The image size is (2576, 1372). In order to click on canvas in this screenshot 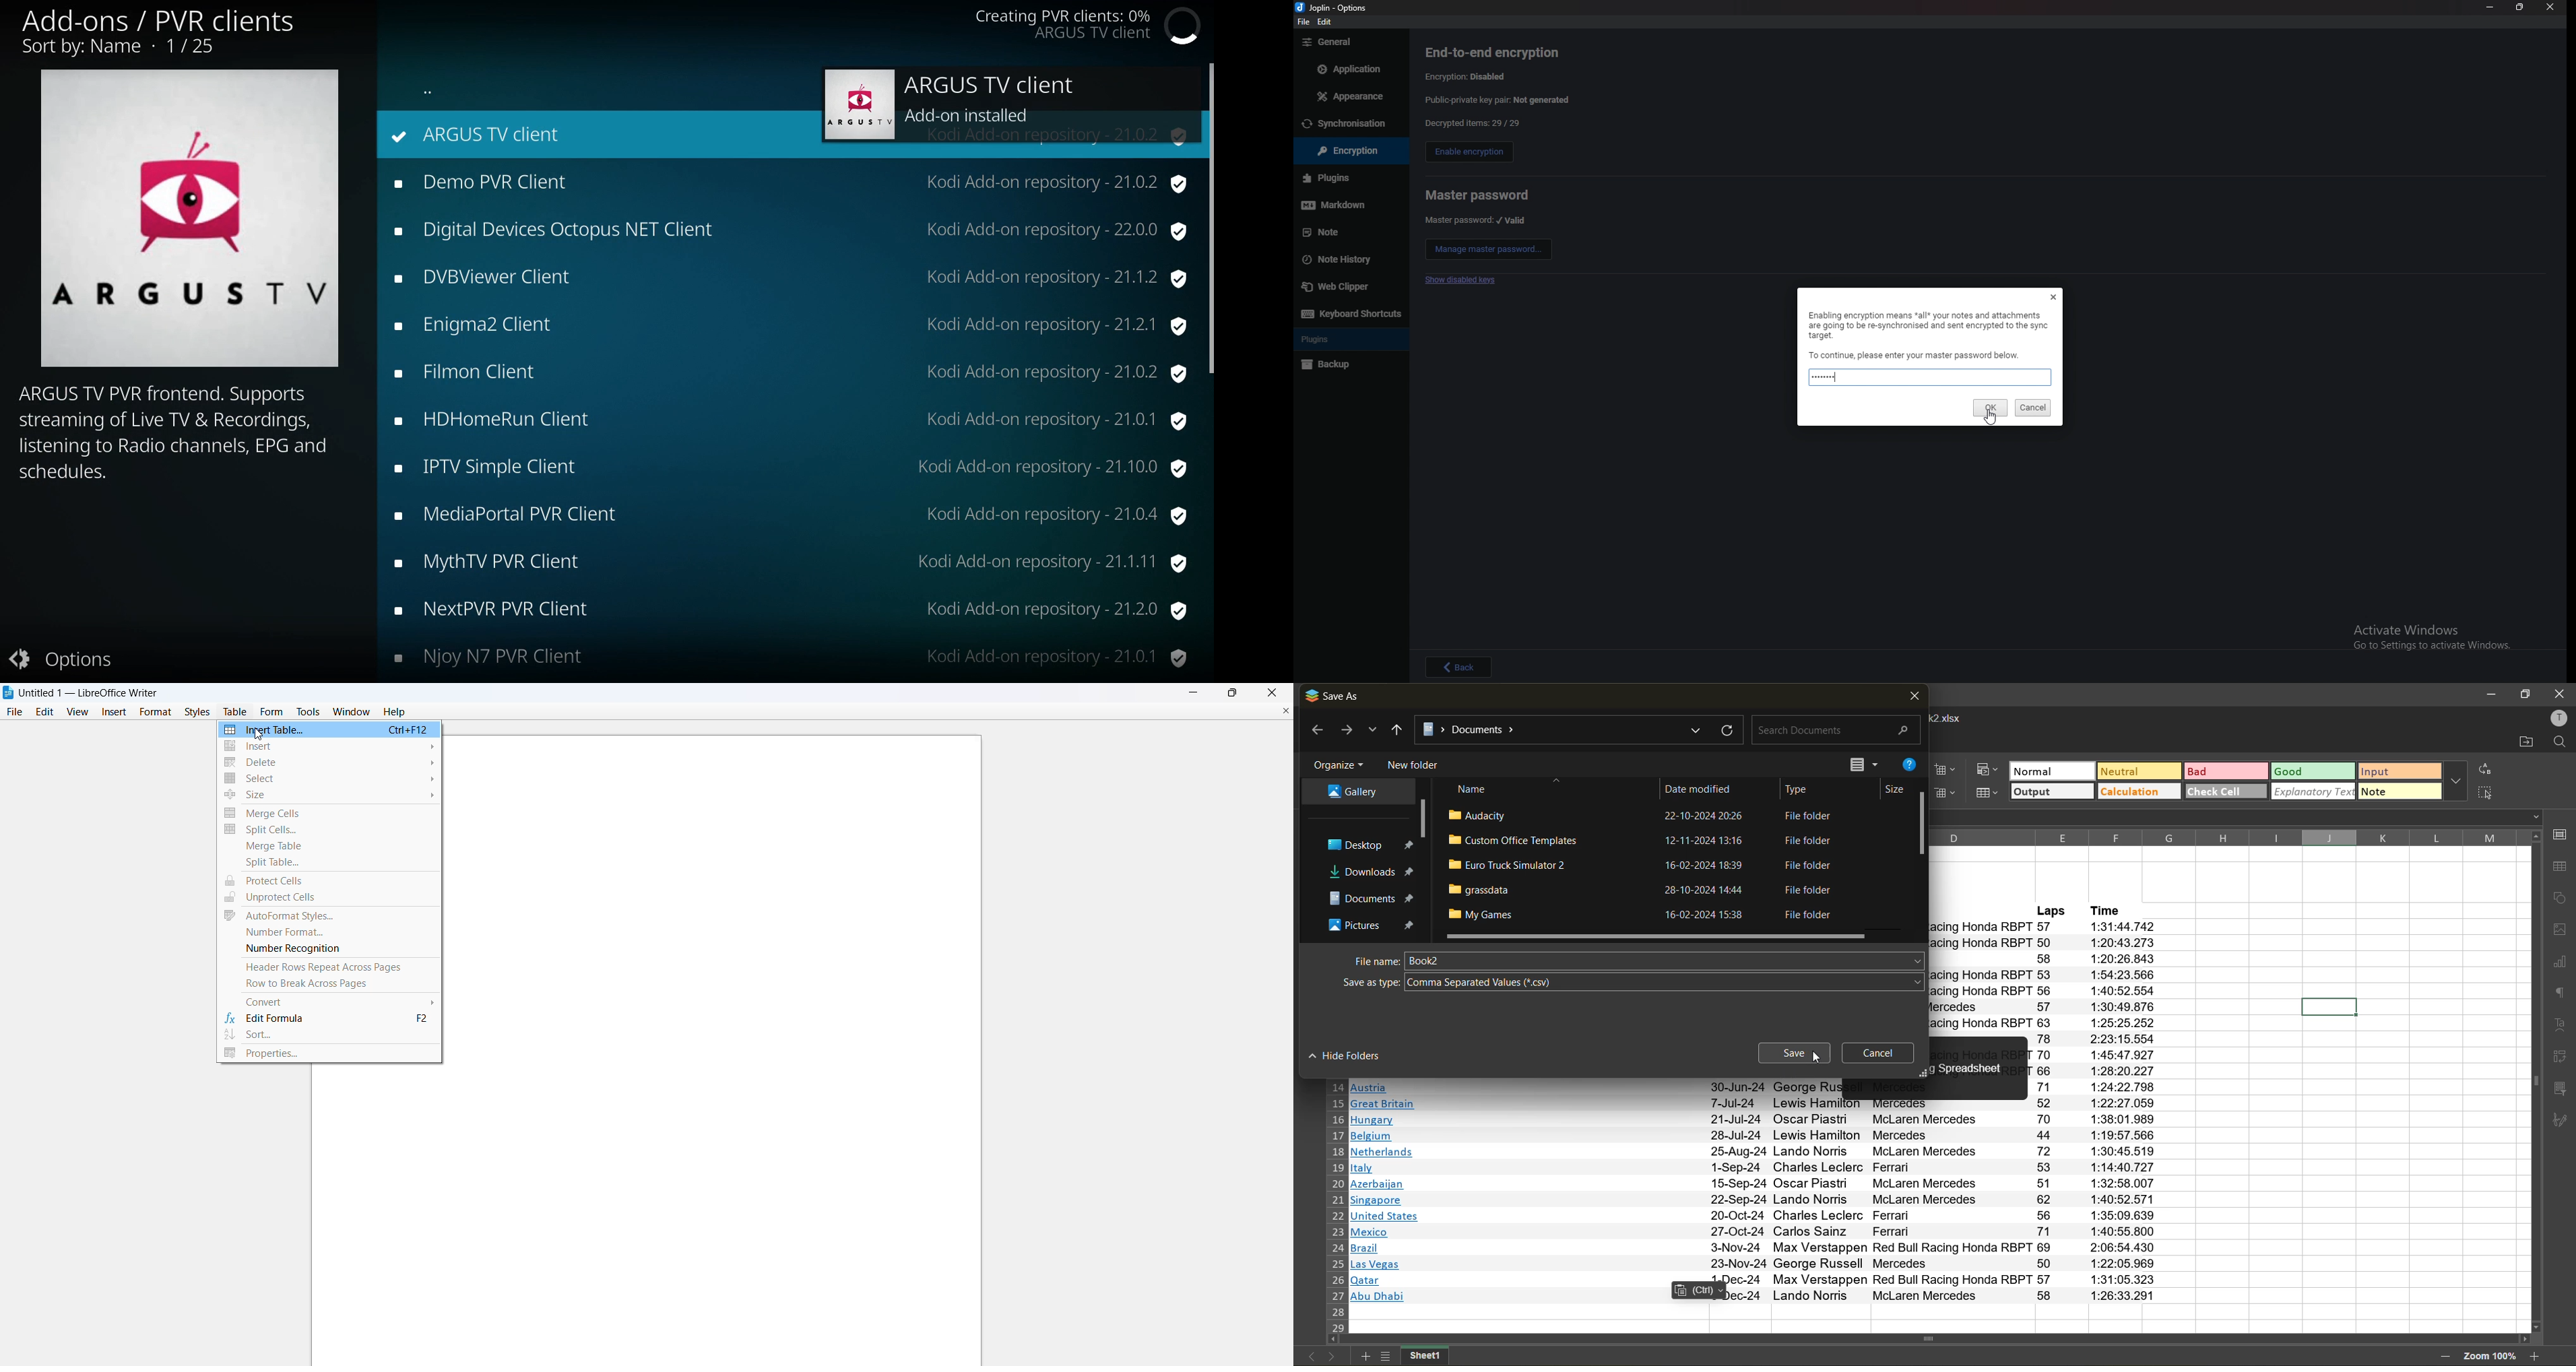, I will do `click(719, 1047)`.